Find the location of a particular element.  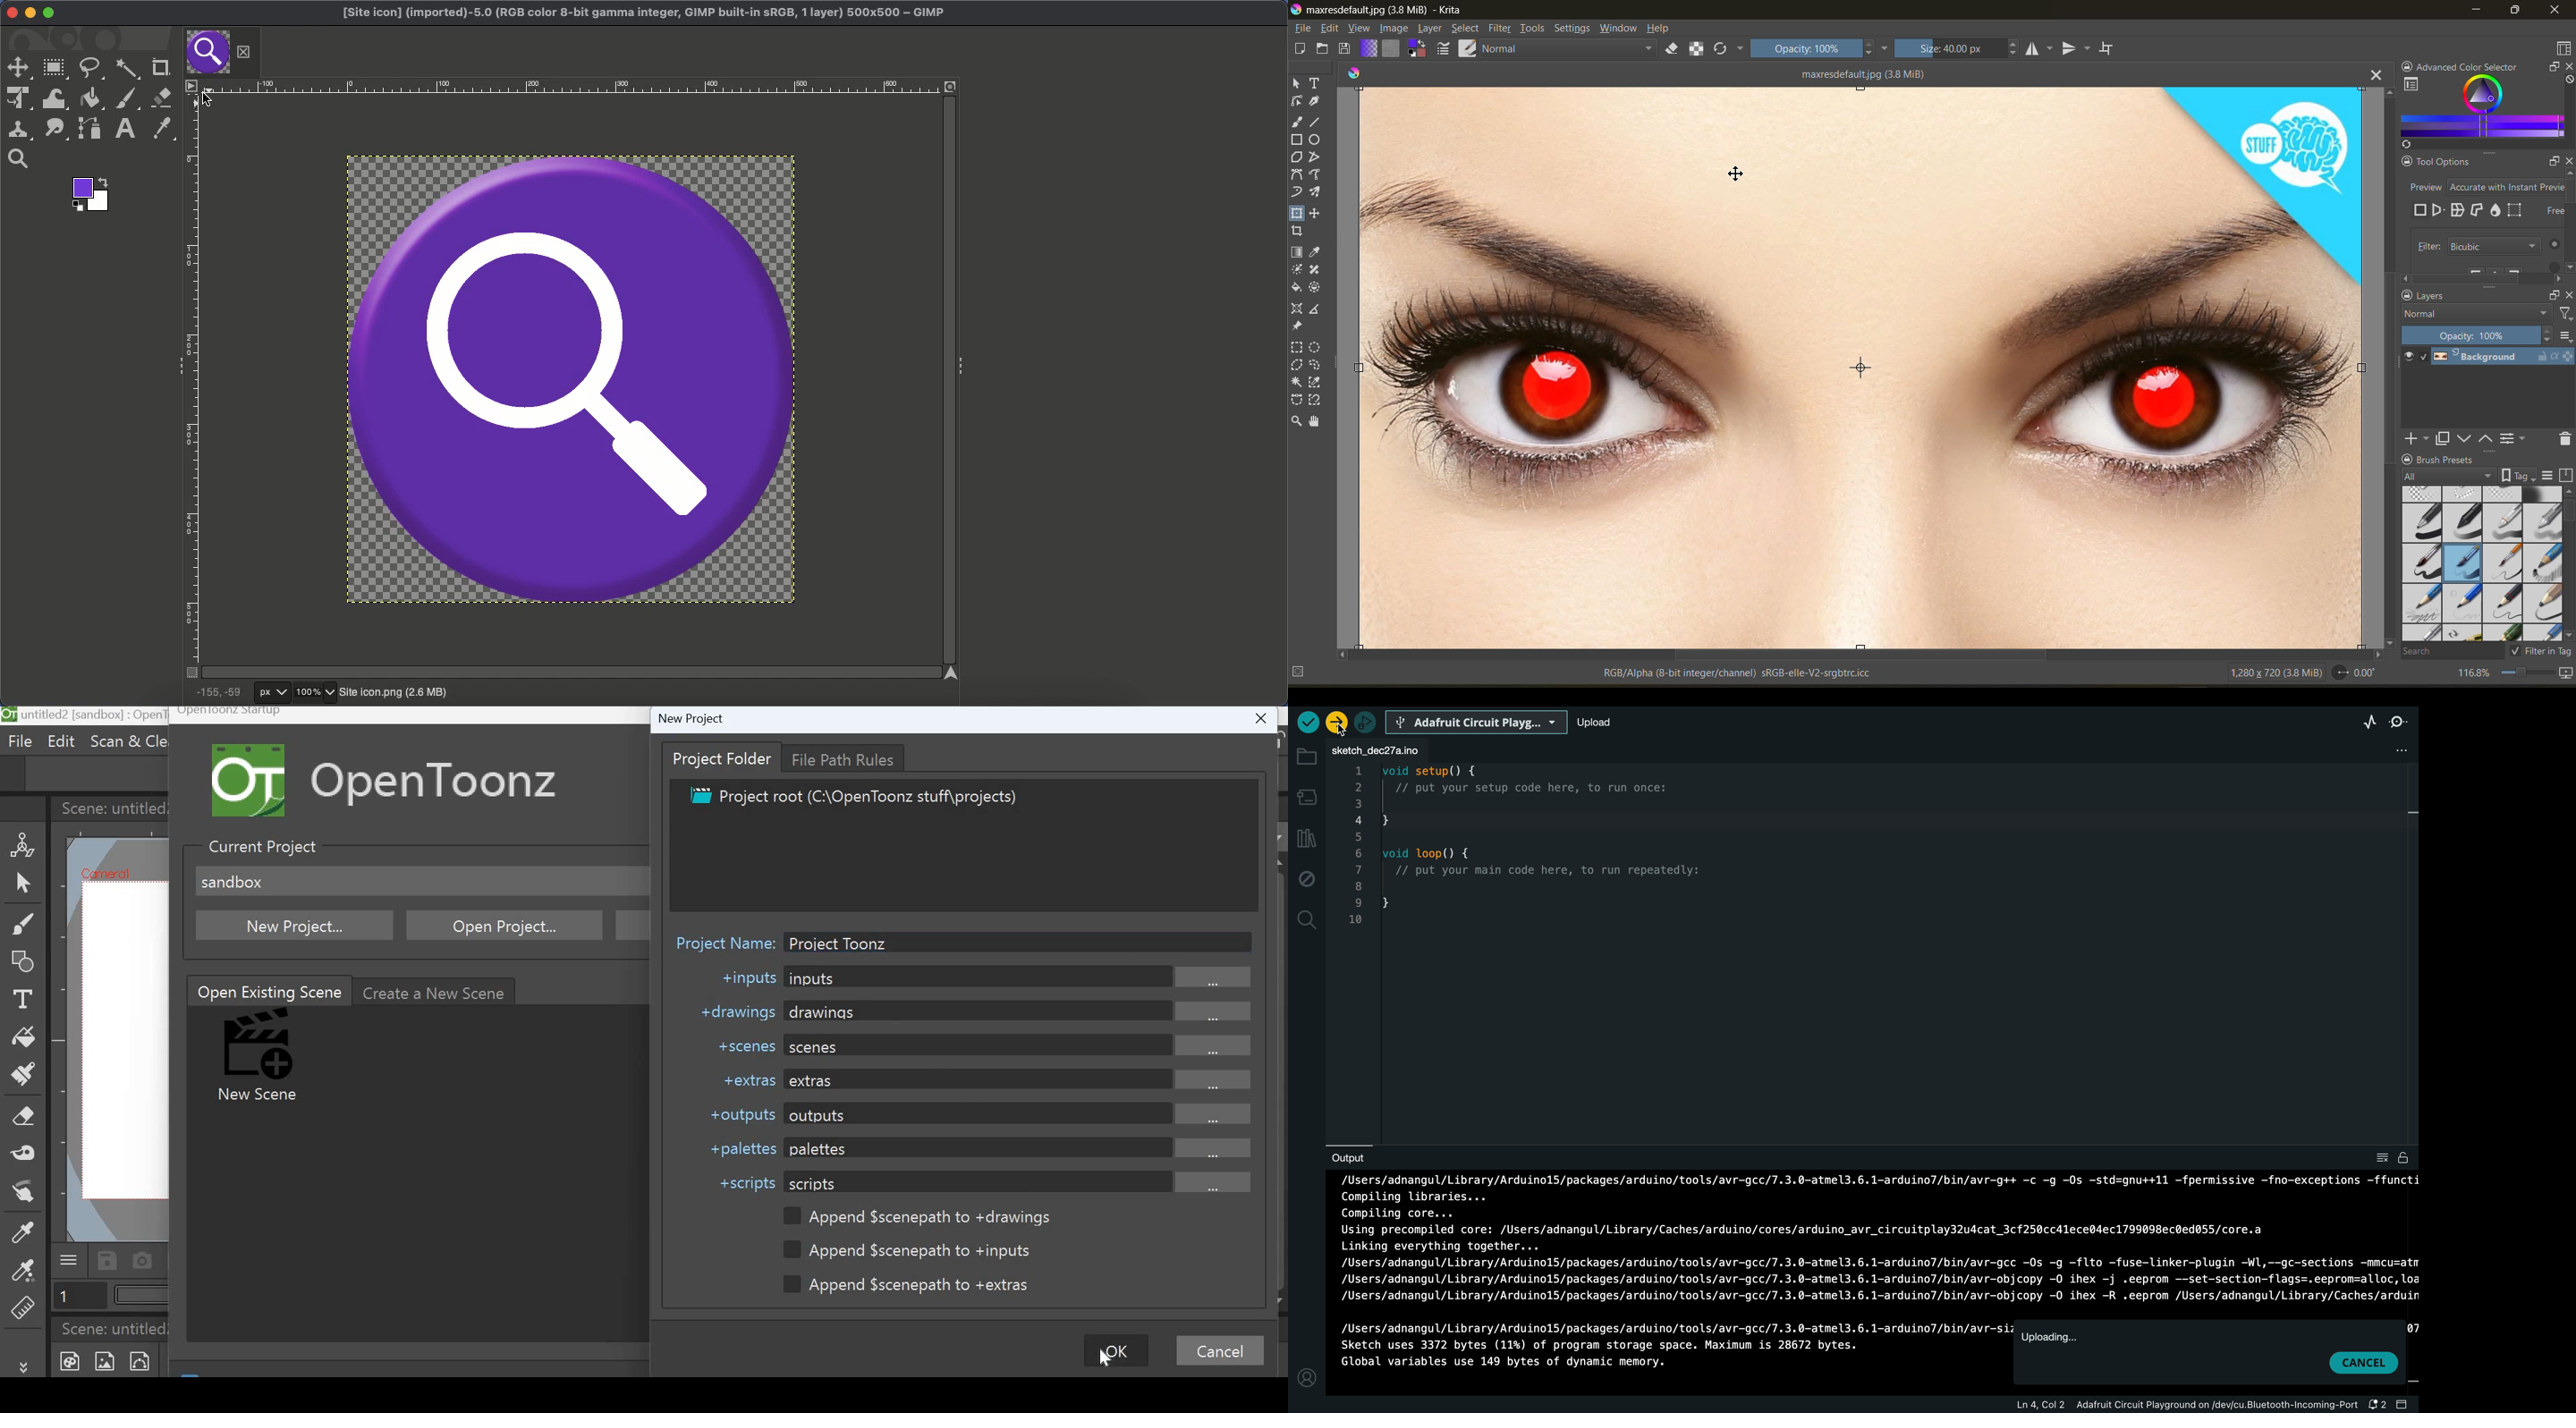

delete the layer is located at coordinates (2563, 439).